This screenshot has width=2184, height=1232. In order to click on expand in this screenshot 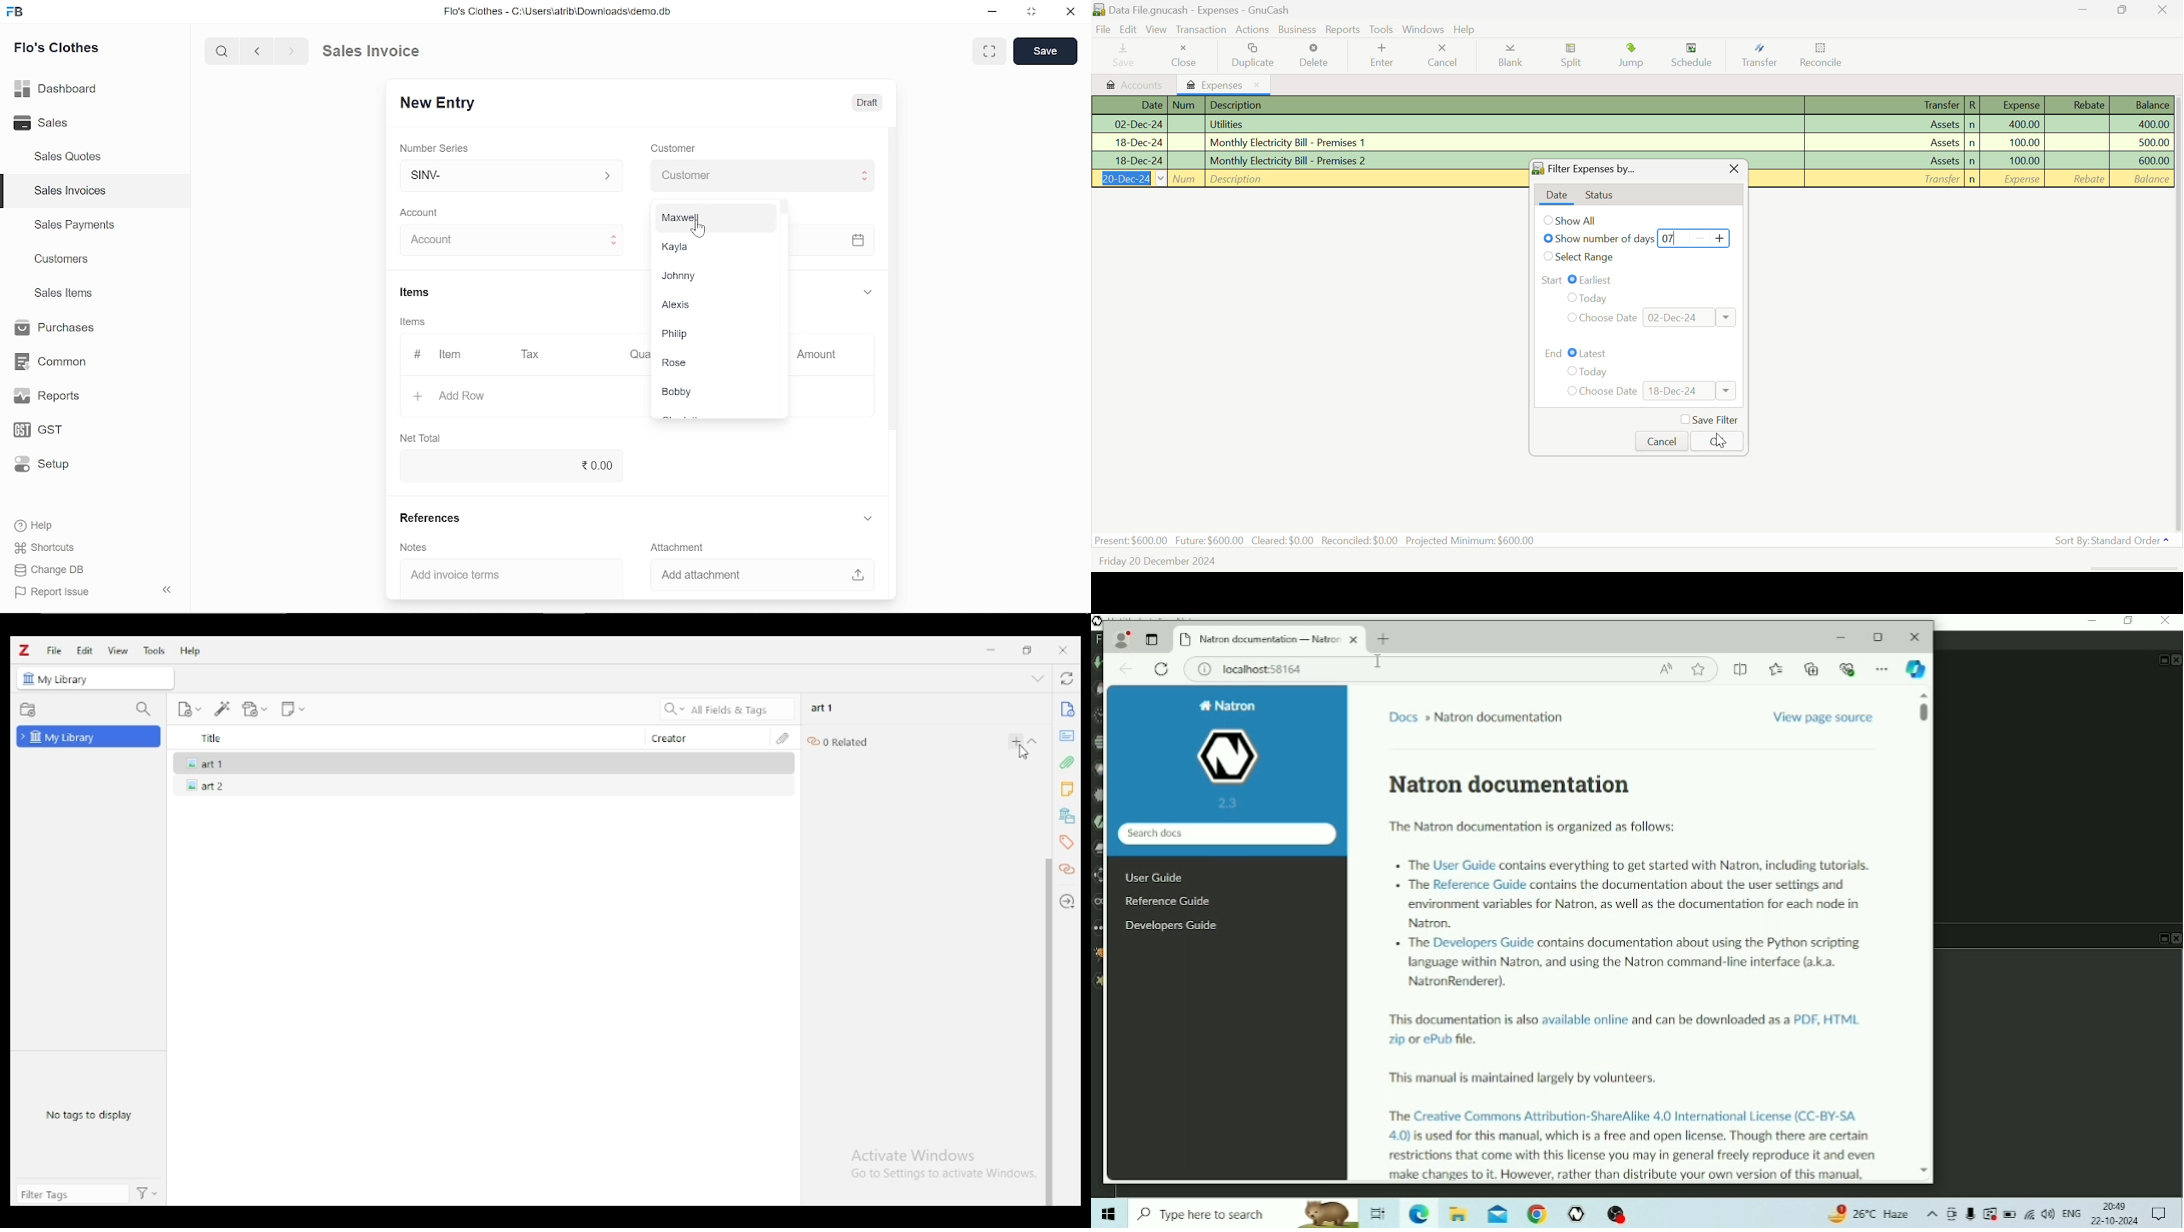, I will do `click(866, 291)`.